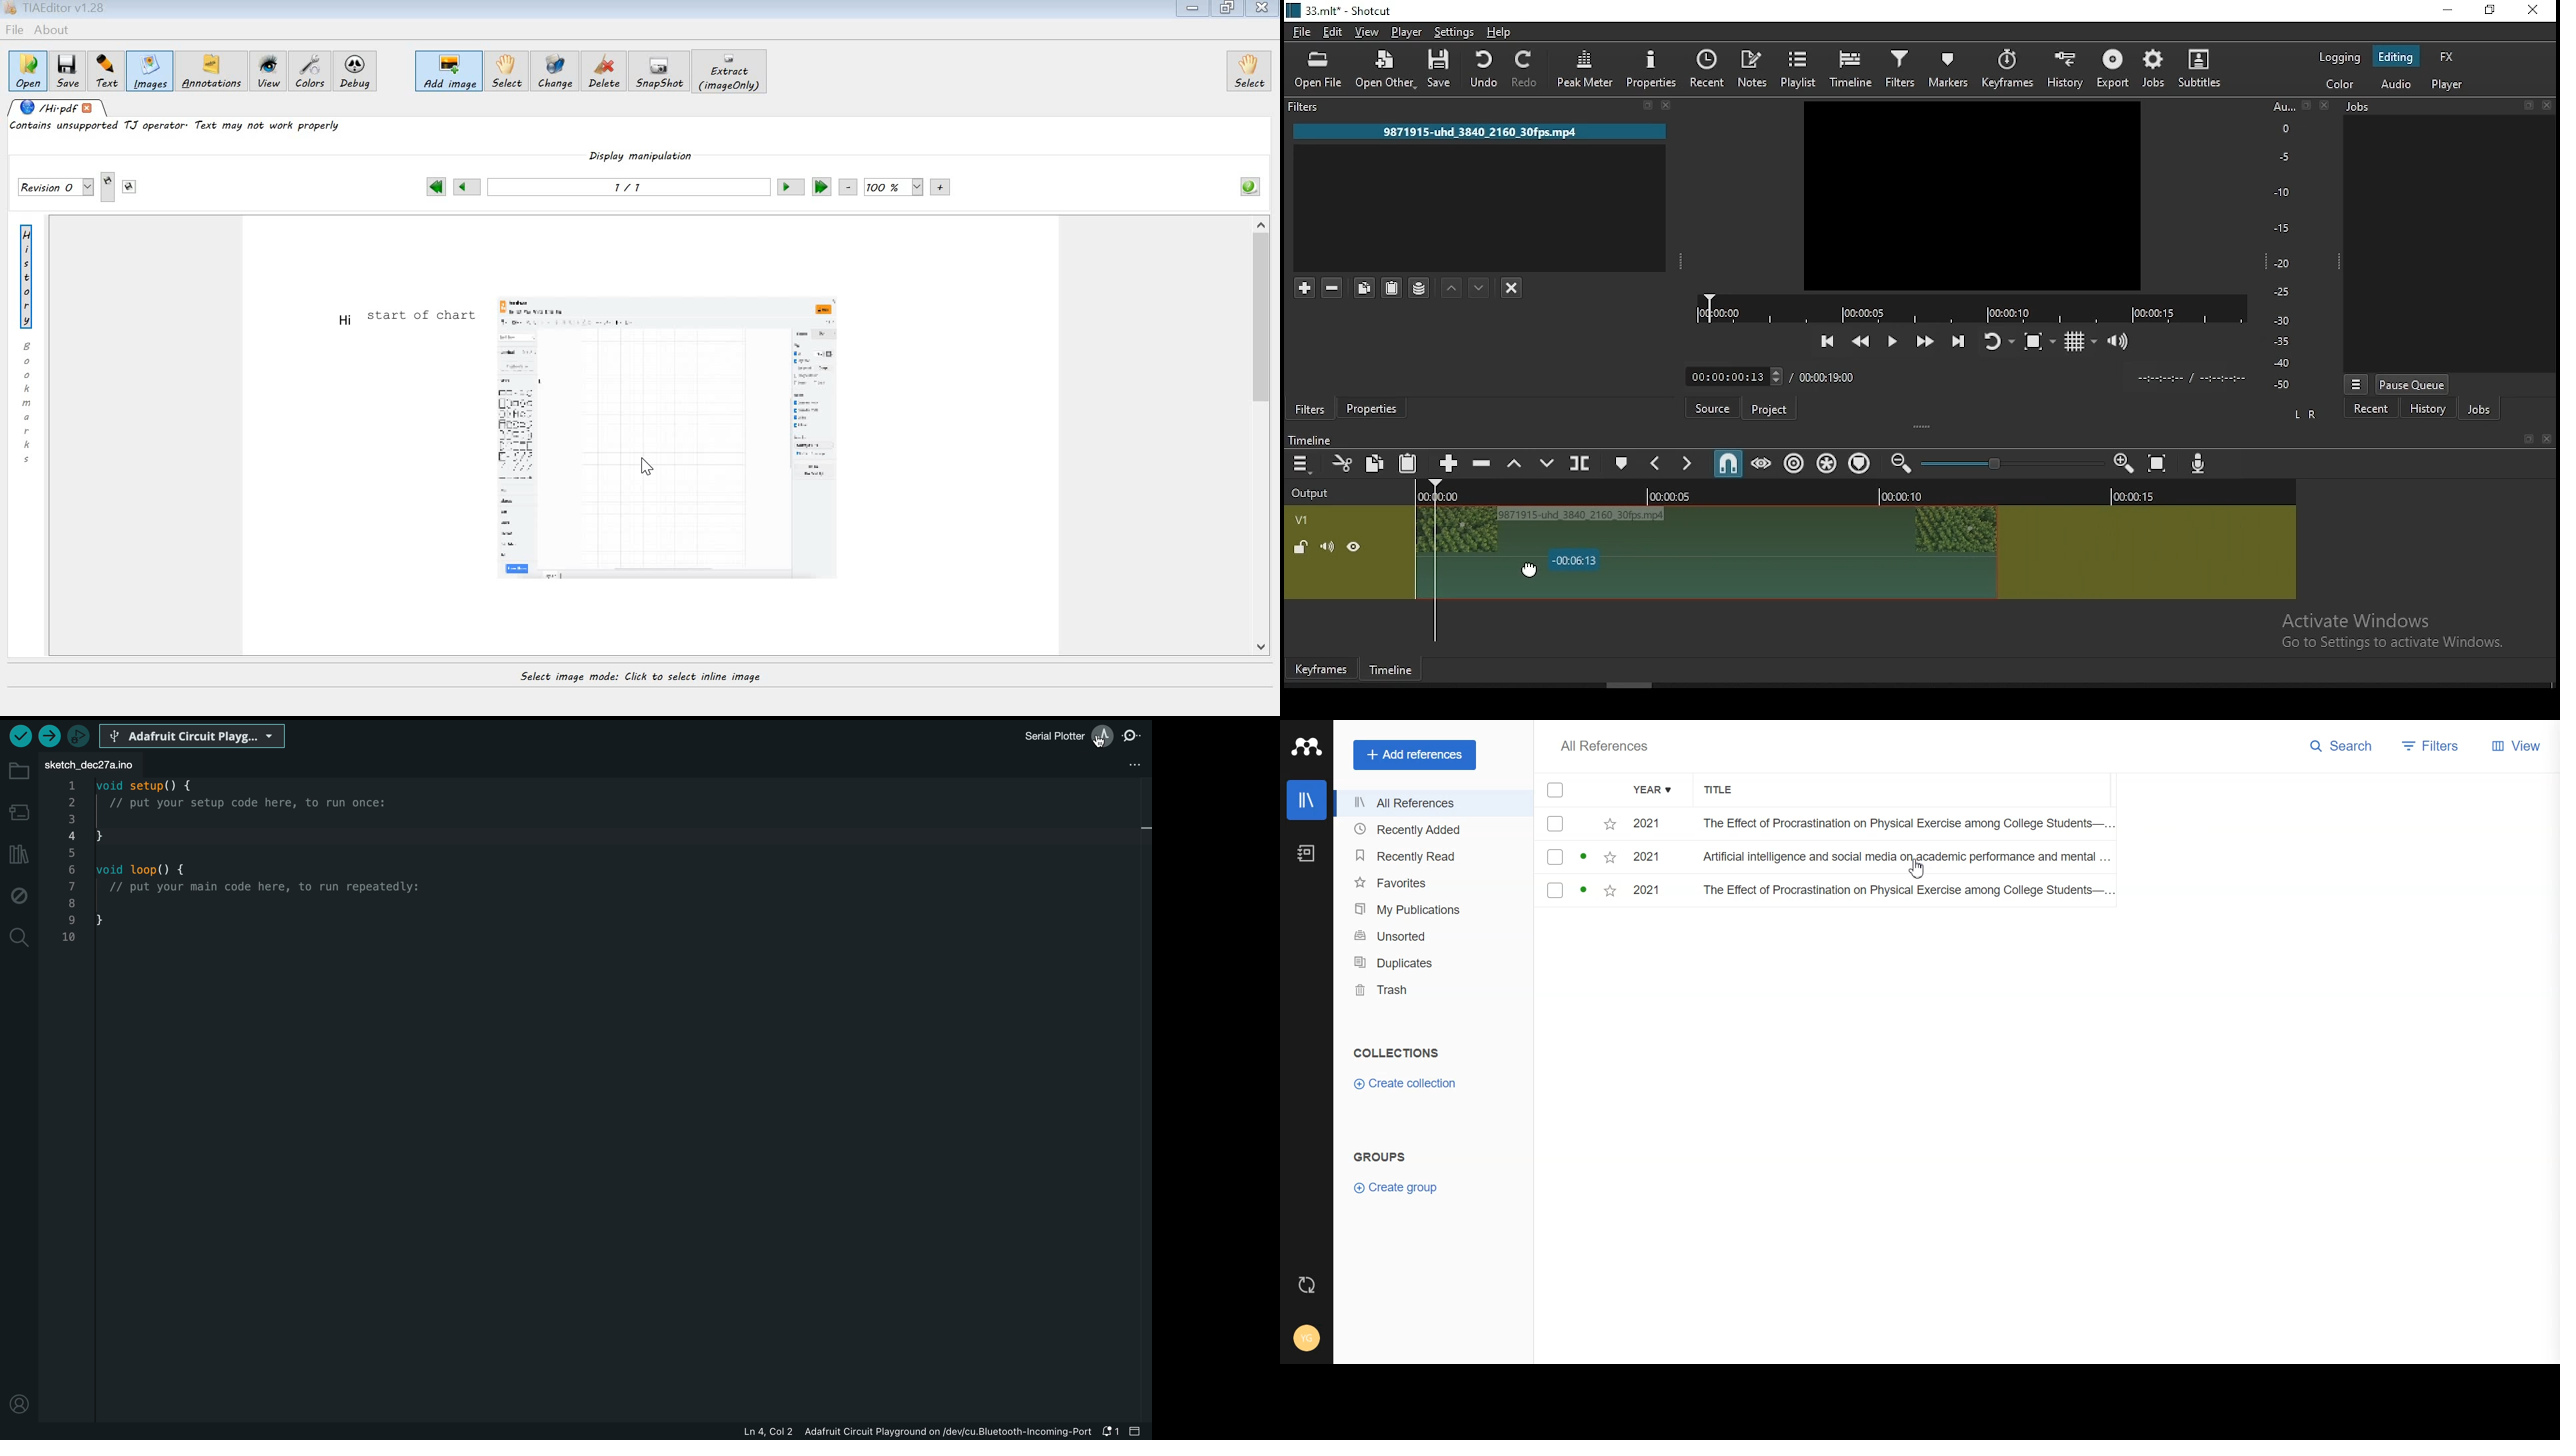  Describe the element at coordinates (1894, 341) in the screenshot. I see `play/pause` at that location.